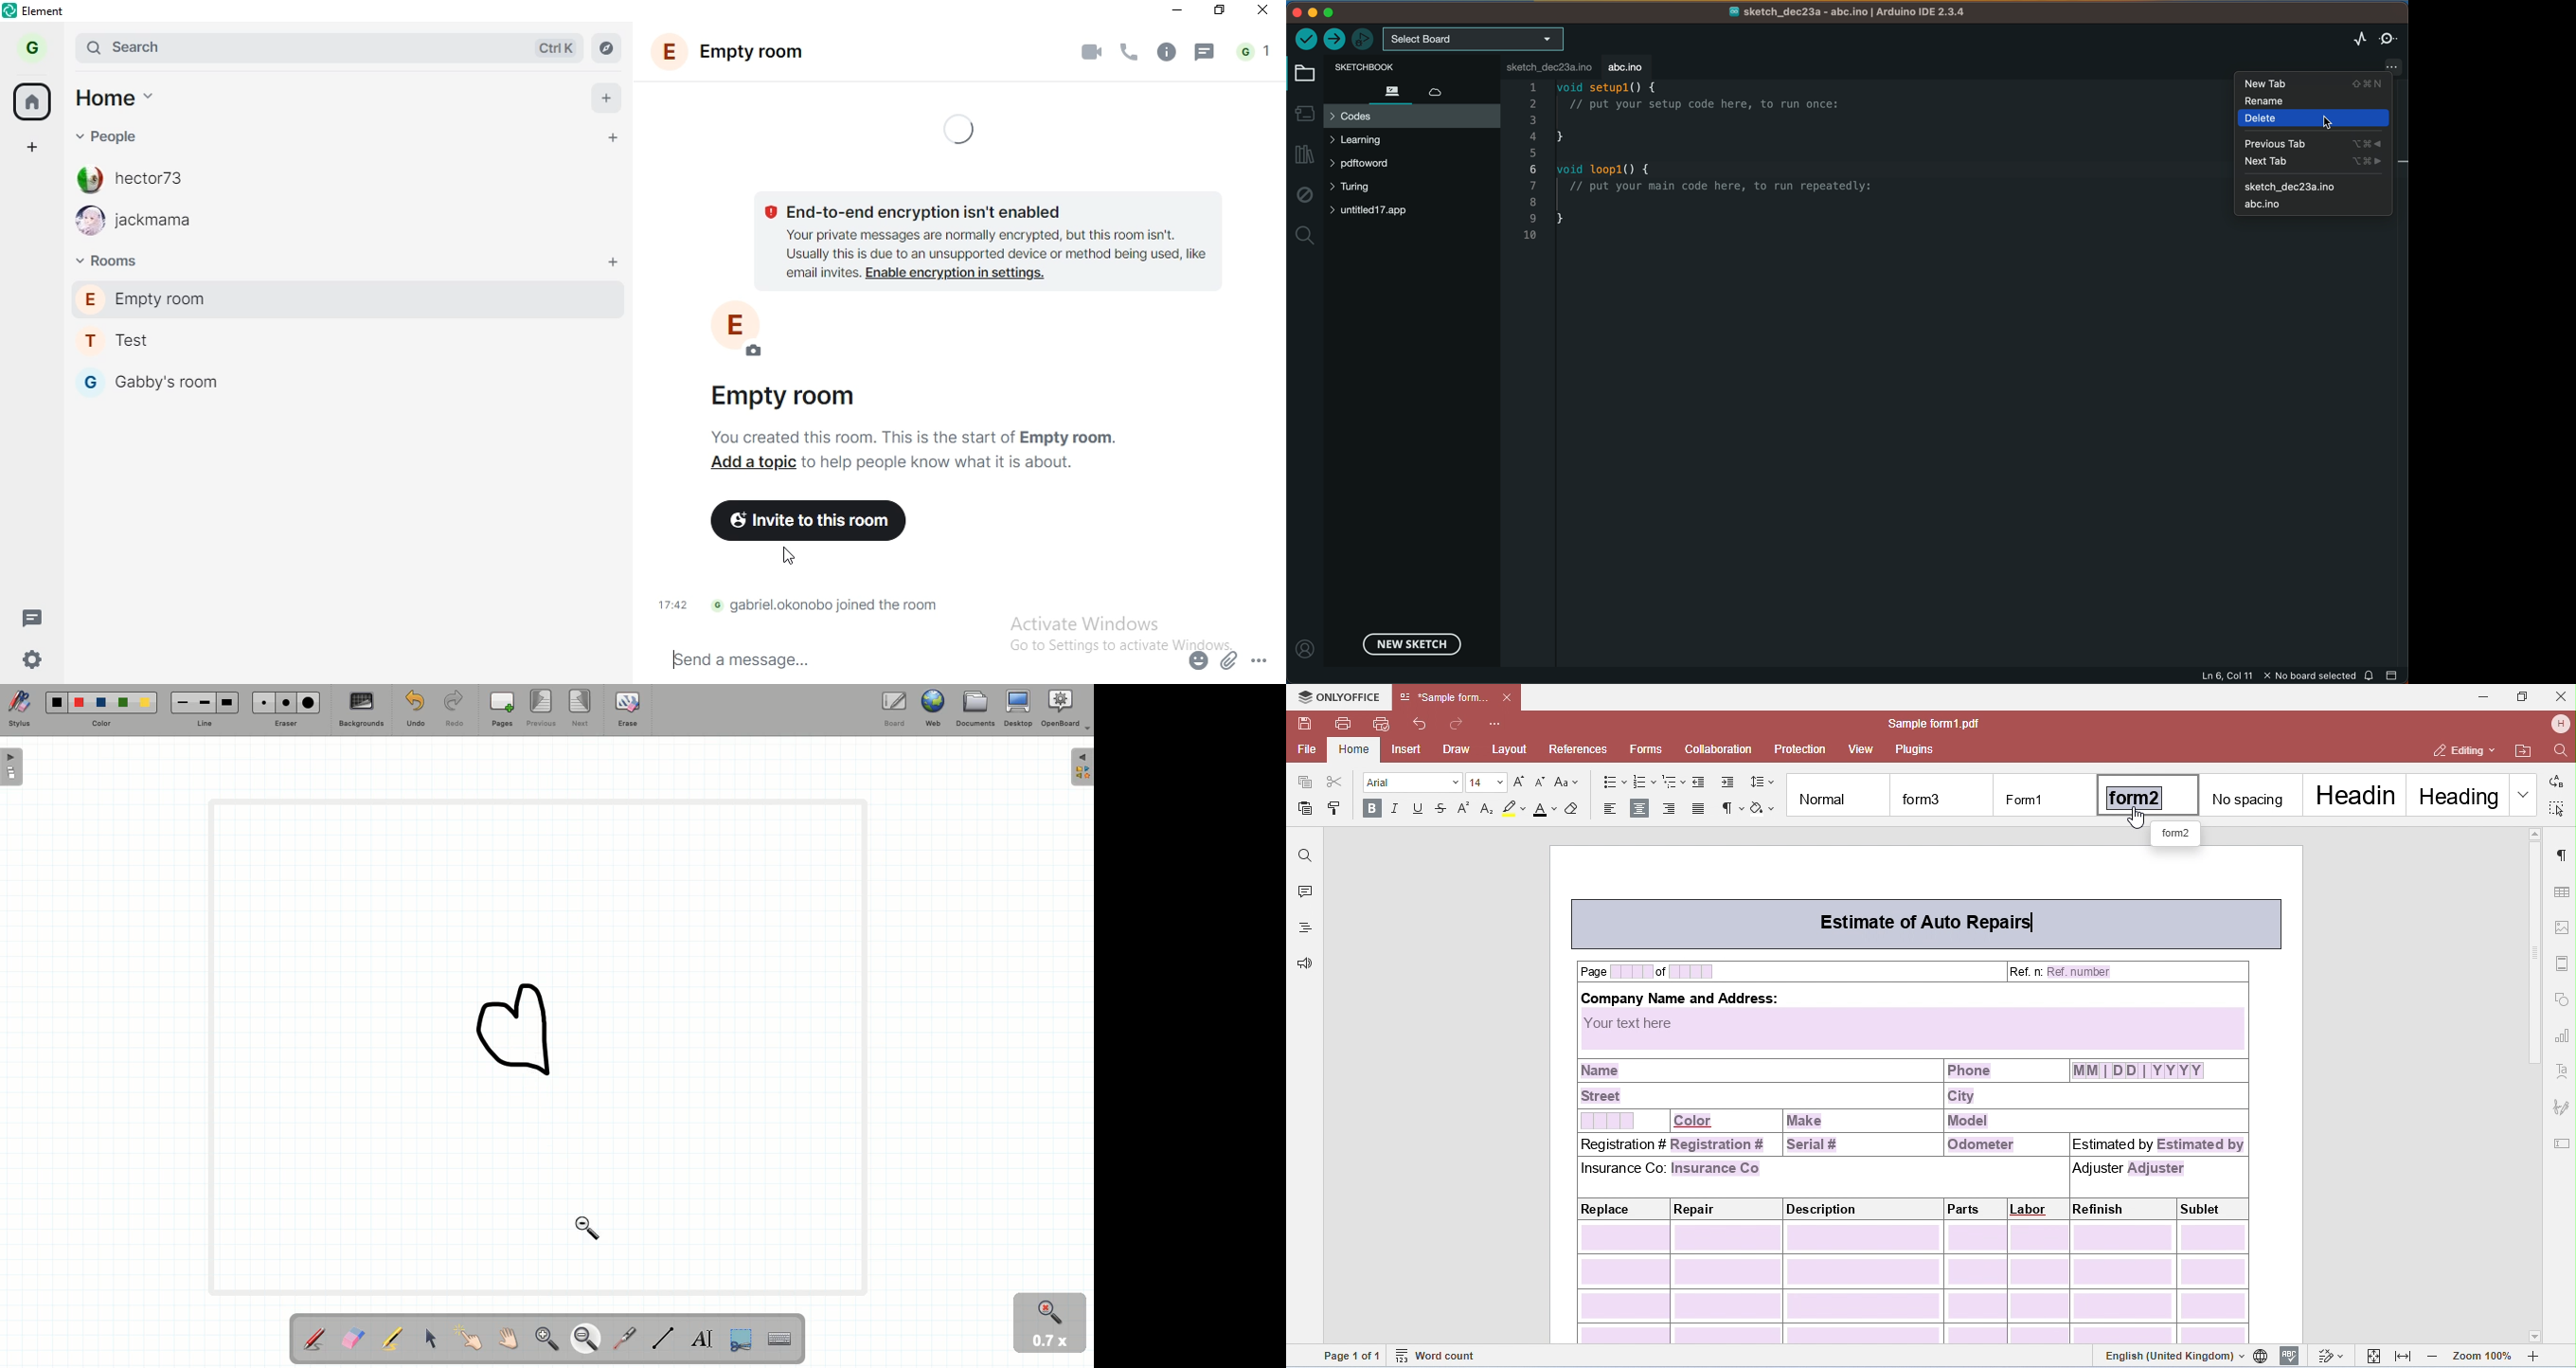 The width and height of the screenshot is (2576, 1372). I want to click on emoji, so click(1197, 662).